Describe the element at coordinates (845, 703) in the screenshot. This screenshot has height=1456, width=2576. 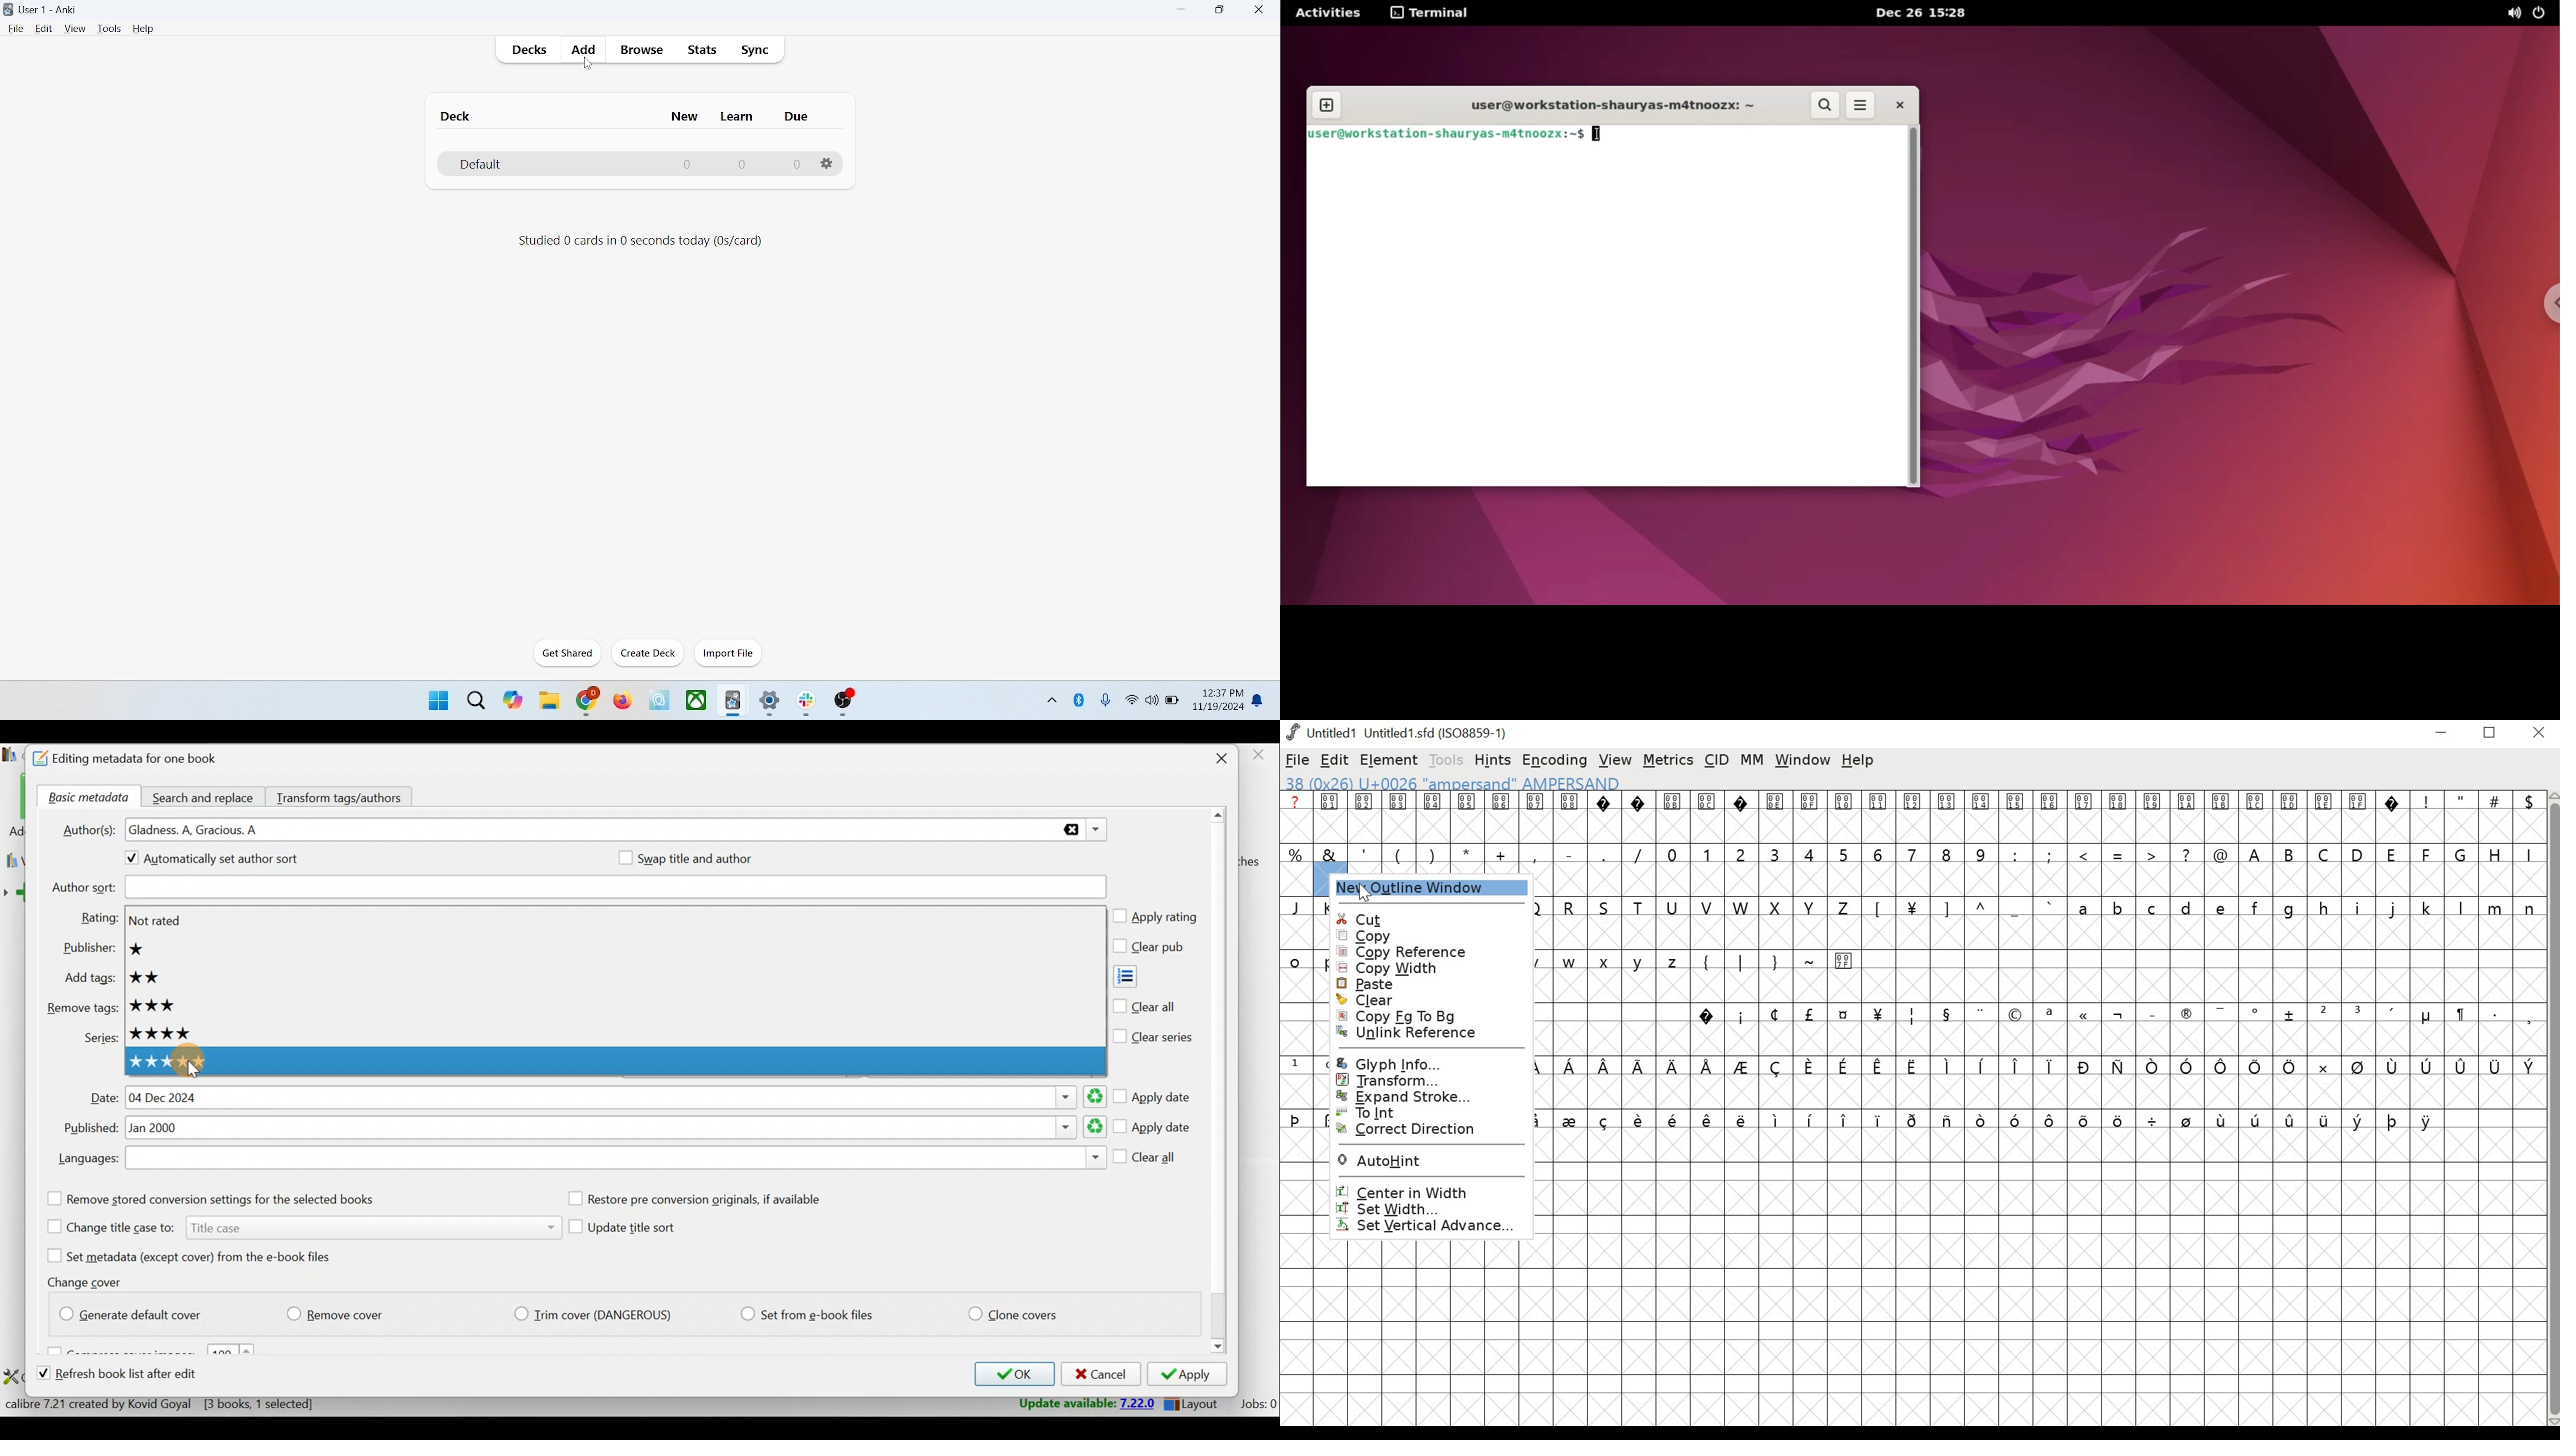
I see `icon` at that location.